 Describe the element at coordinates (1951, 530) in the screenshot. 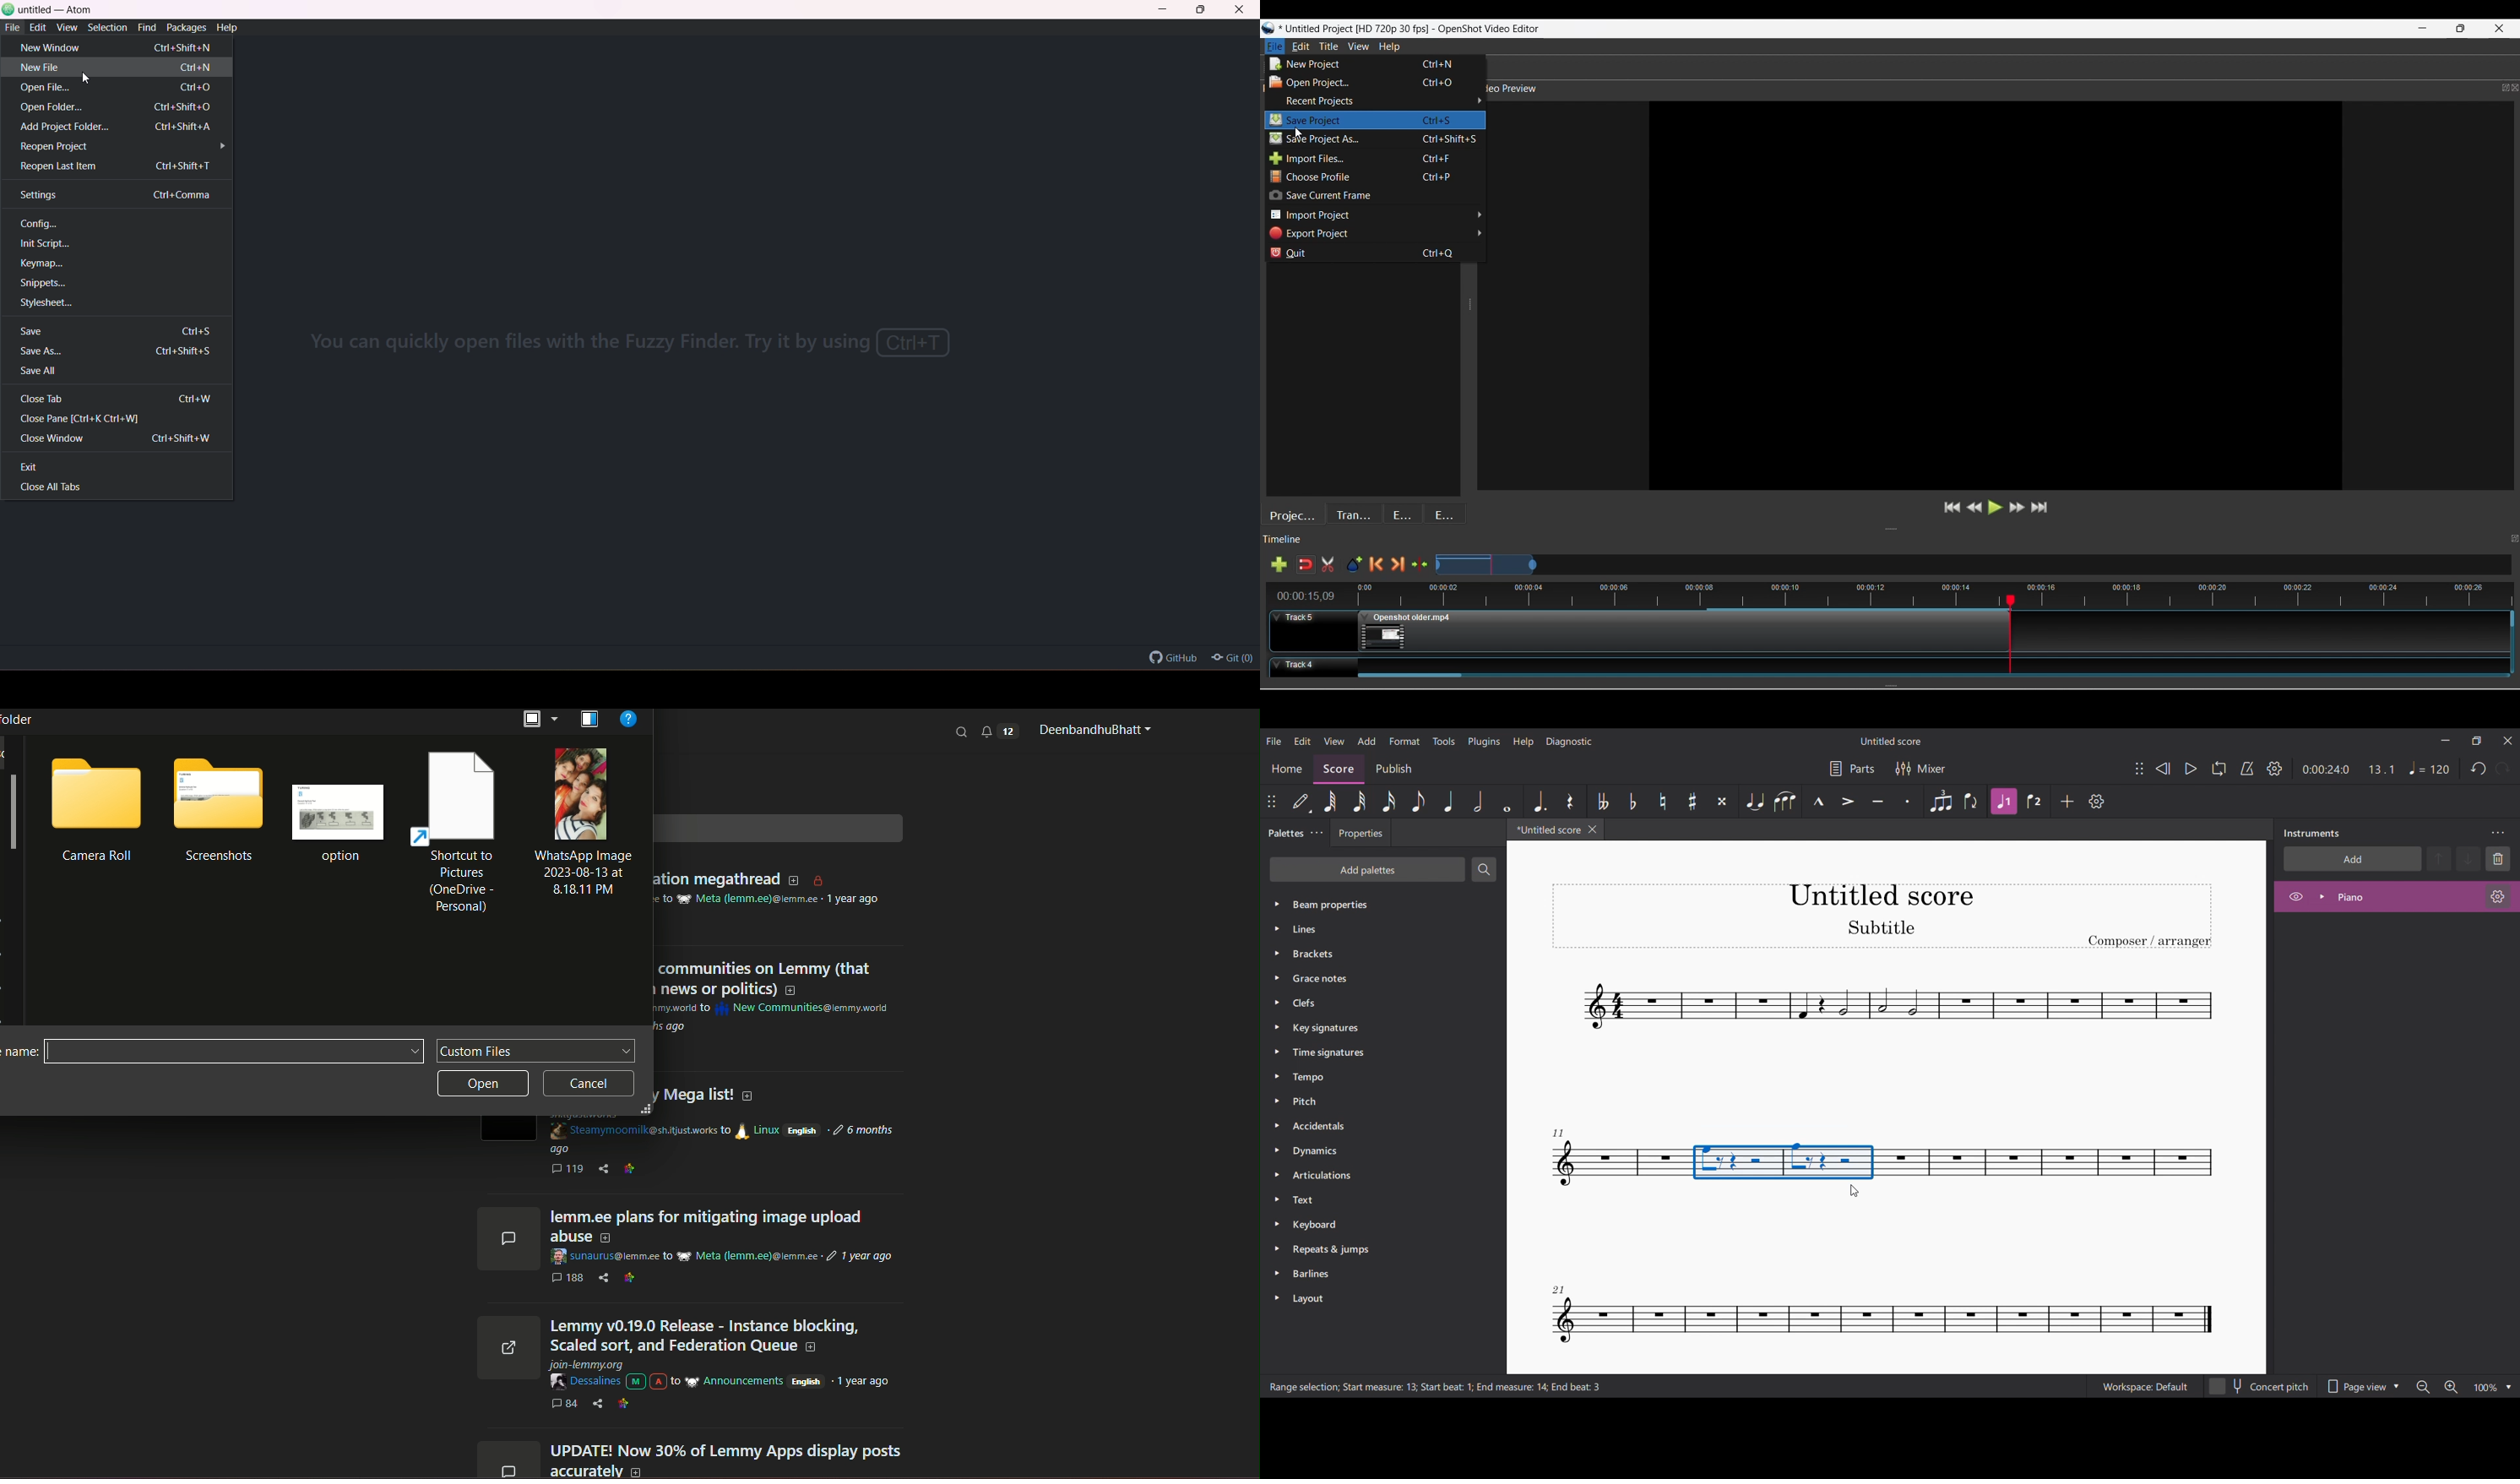

I see `Change height of panels attached to this line` at that location.